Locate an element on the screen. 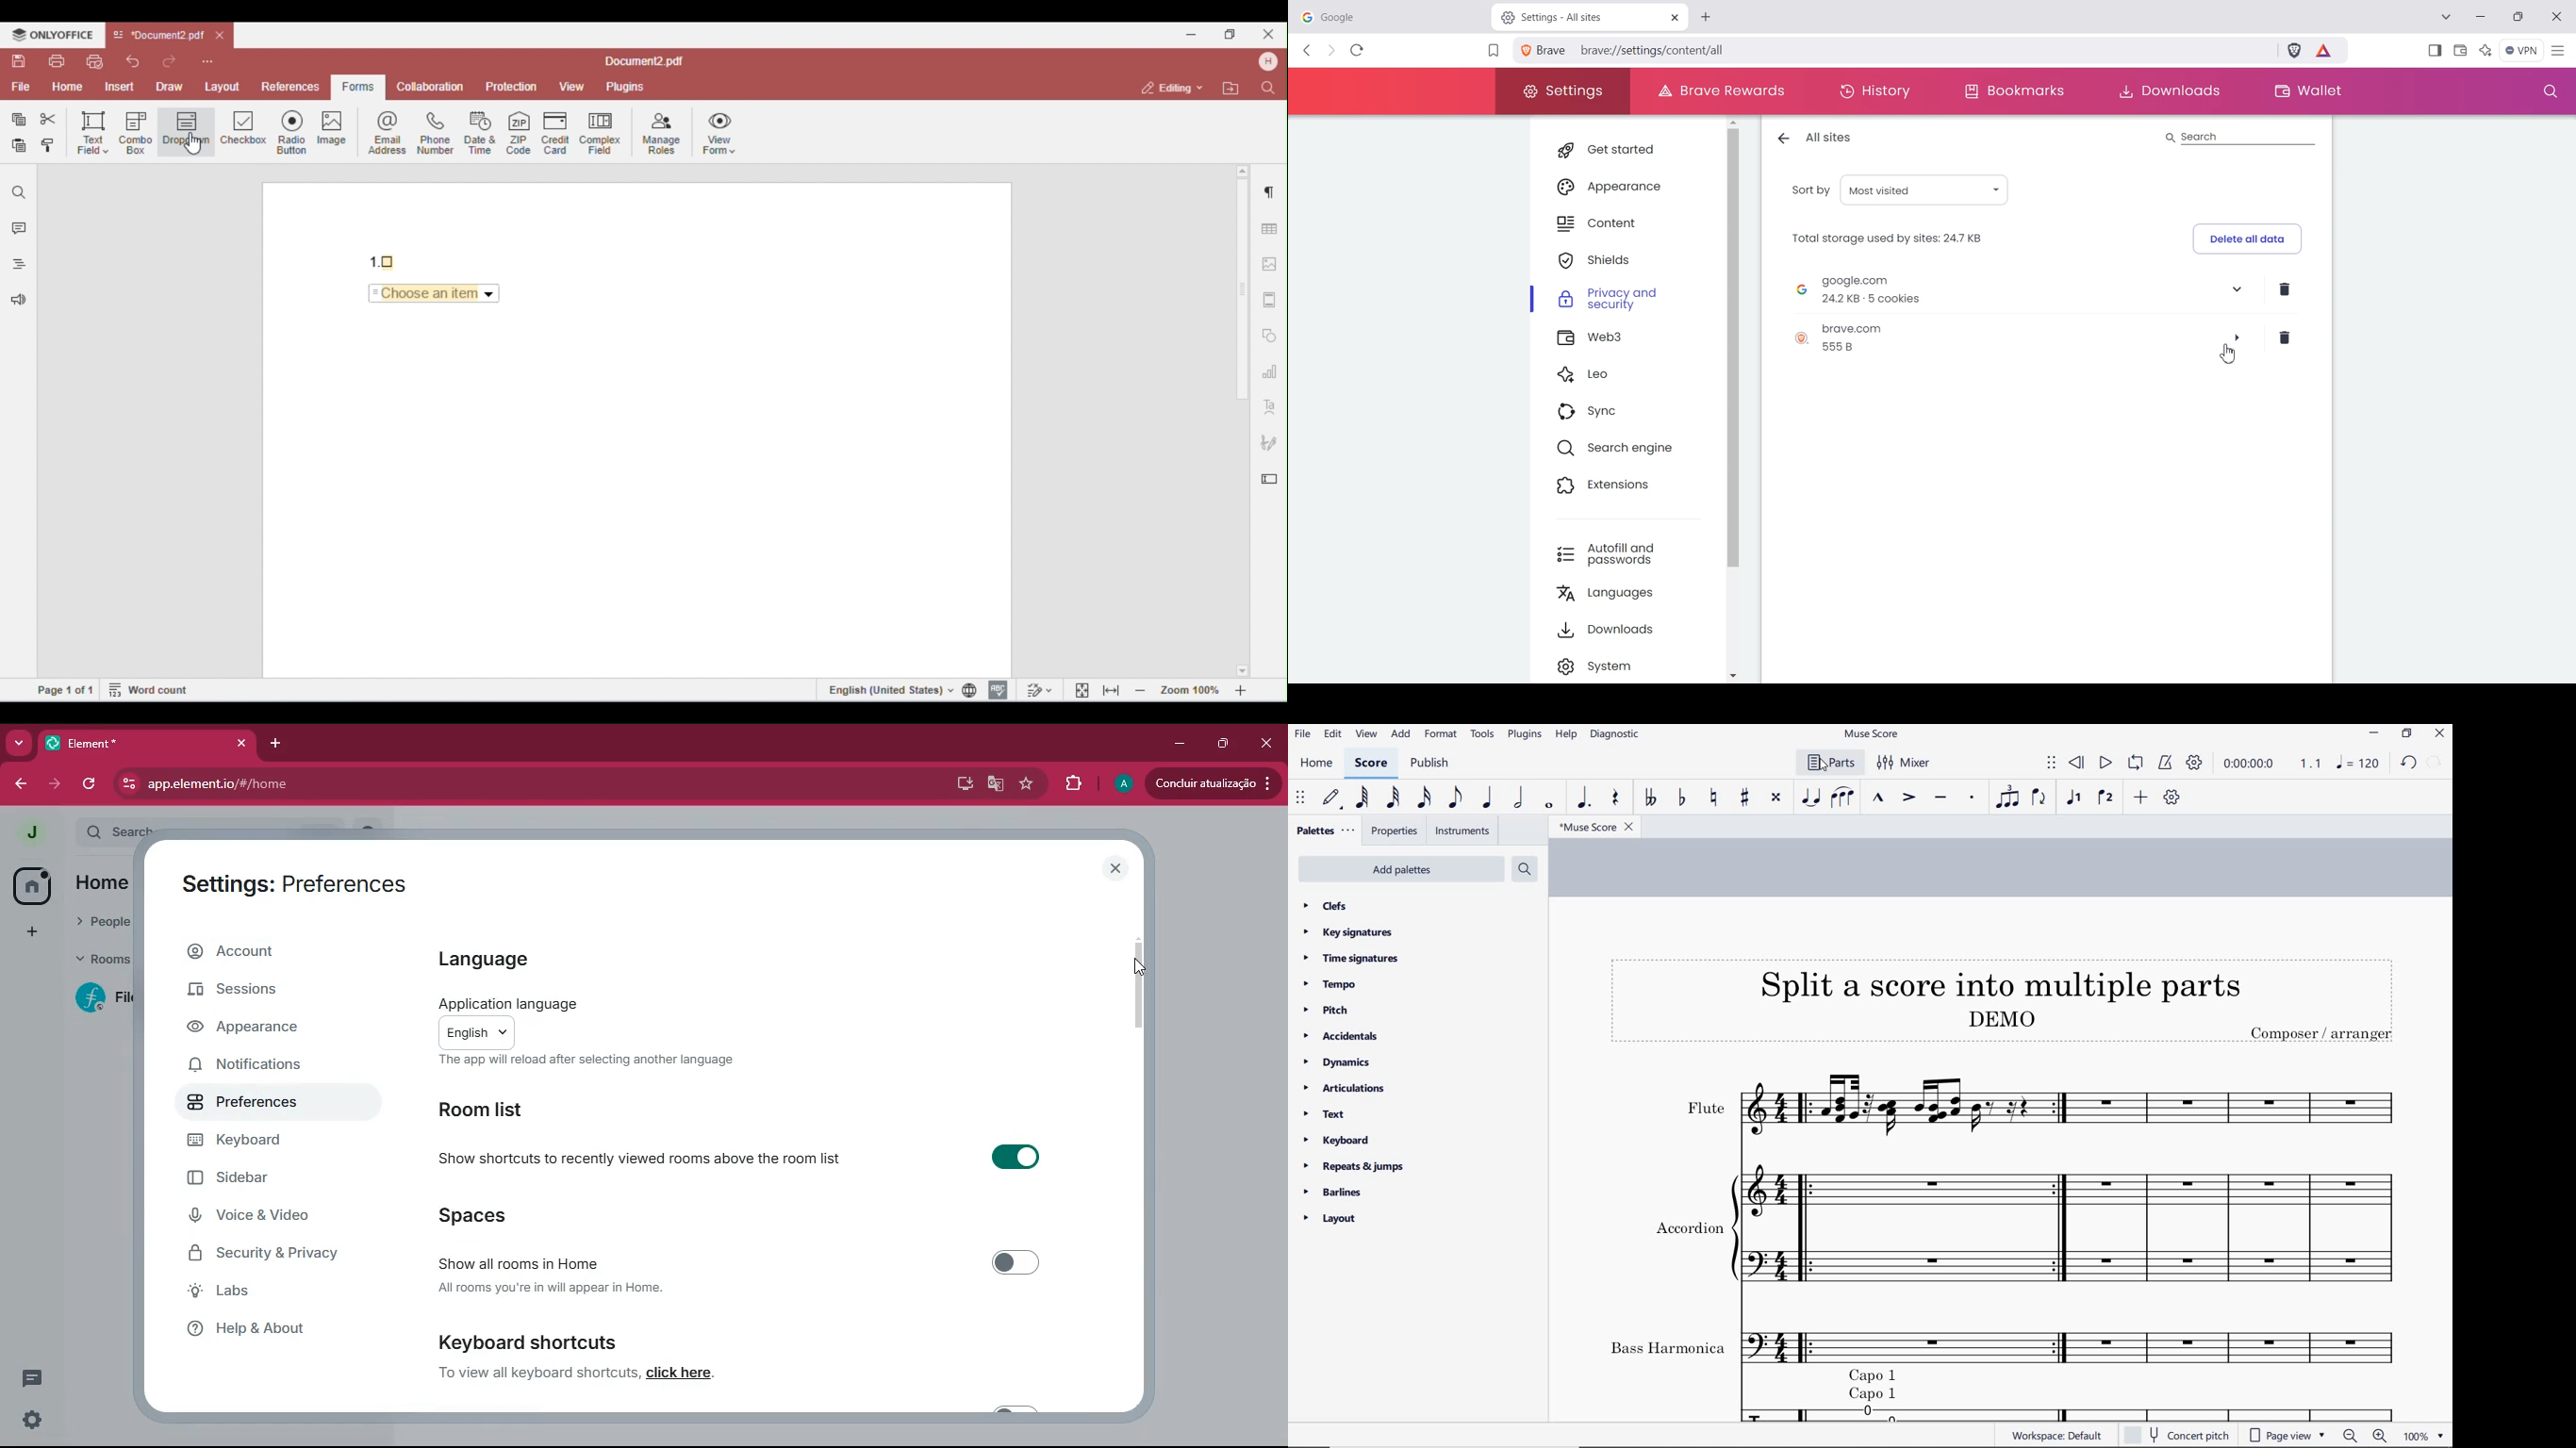  file name is located at coordinates (1599, 827).